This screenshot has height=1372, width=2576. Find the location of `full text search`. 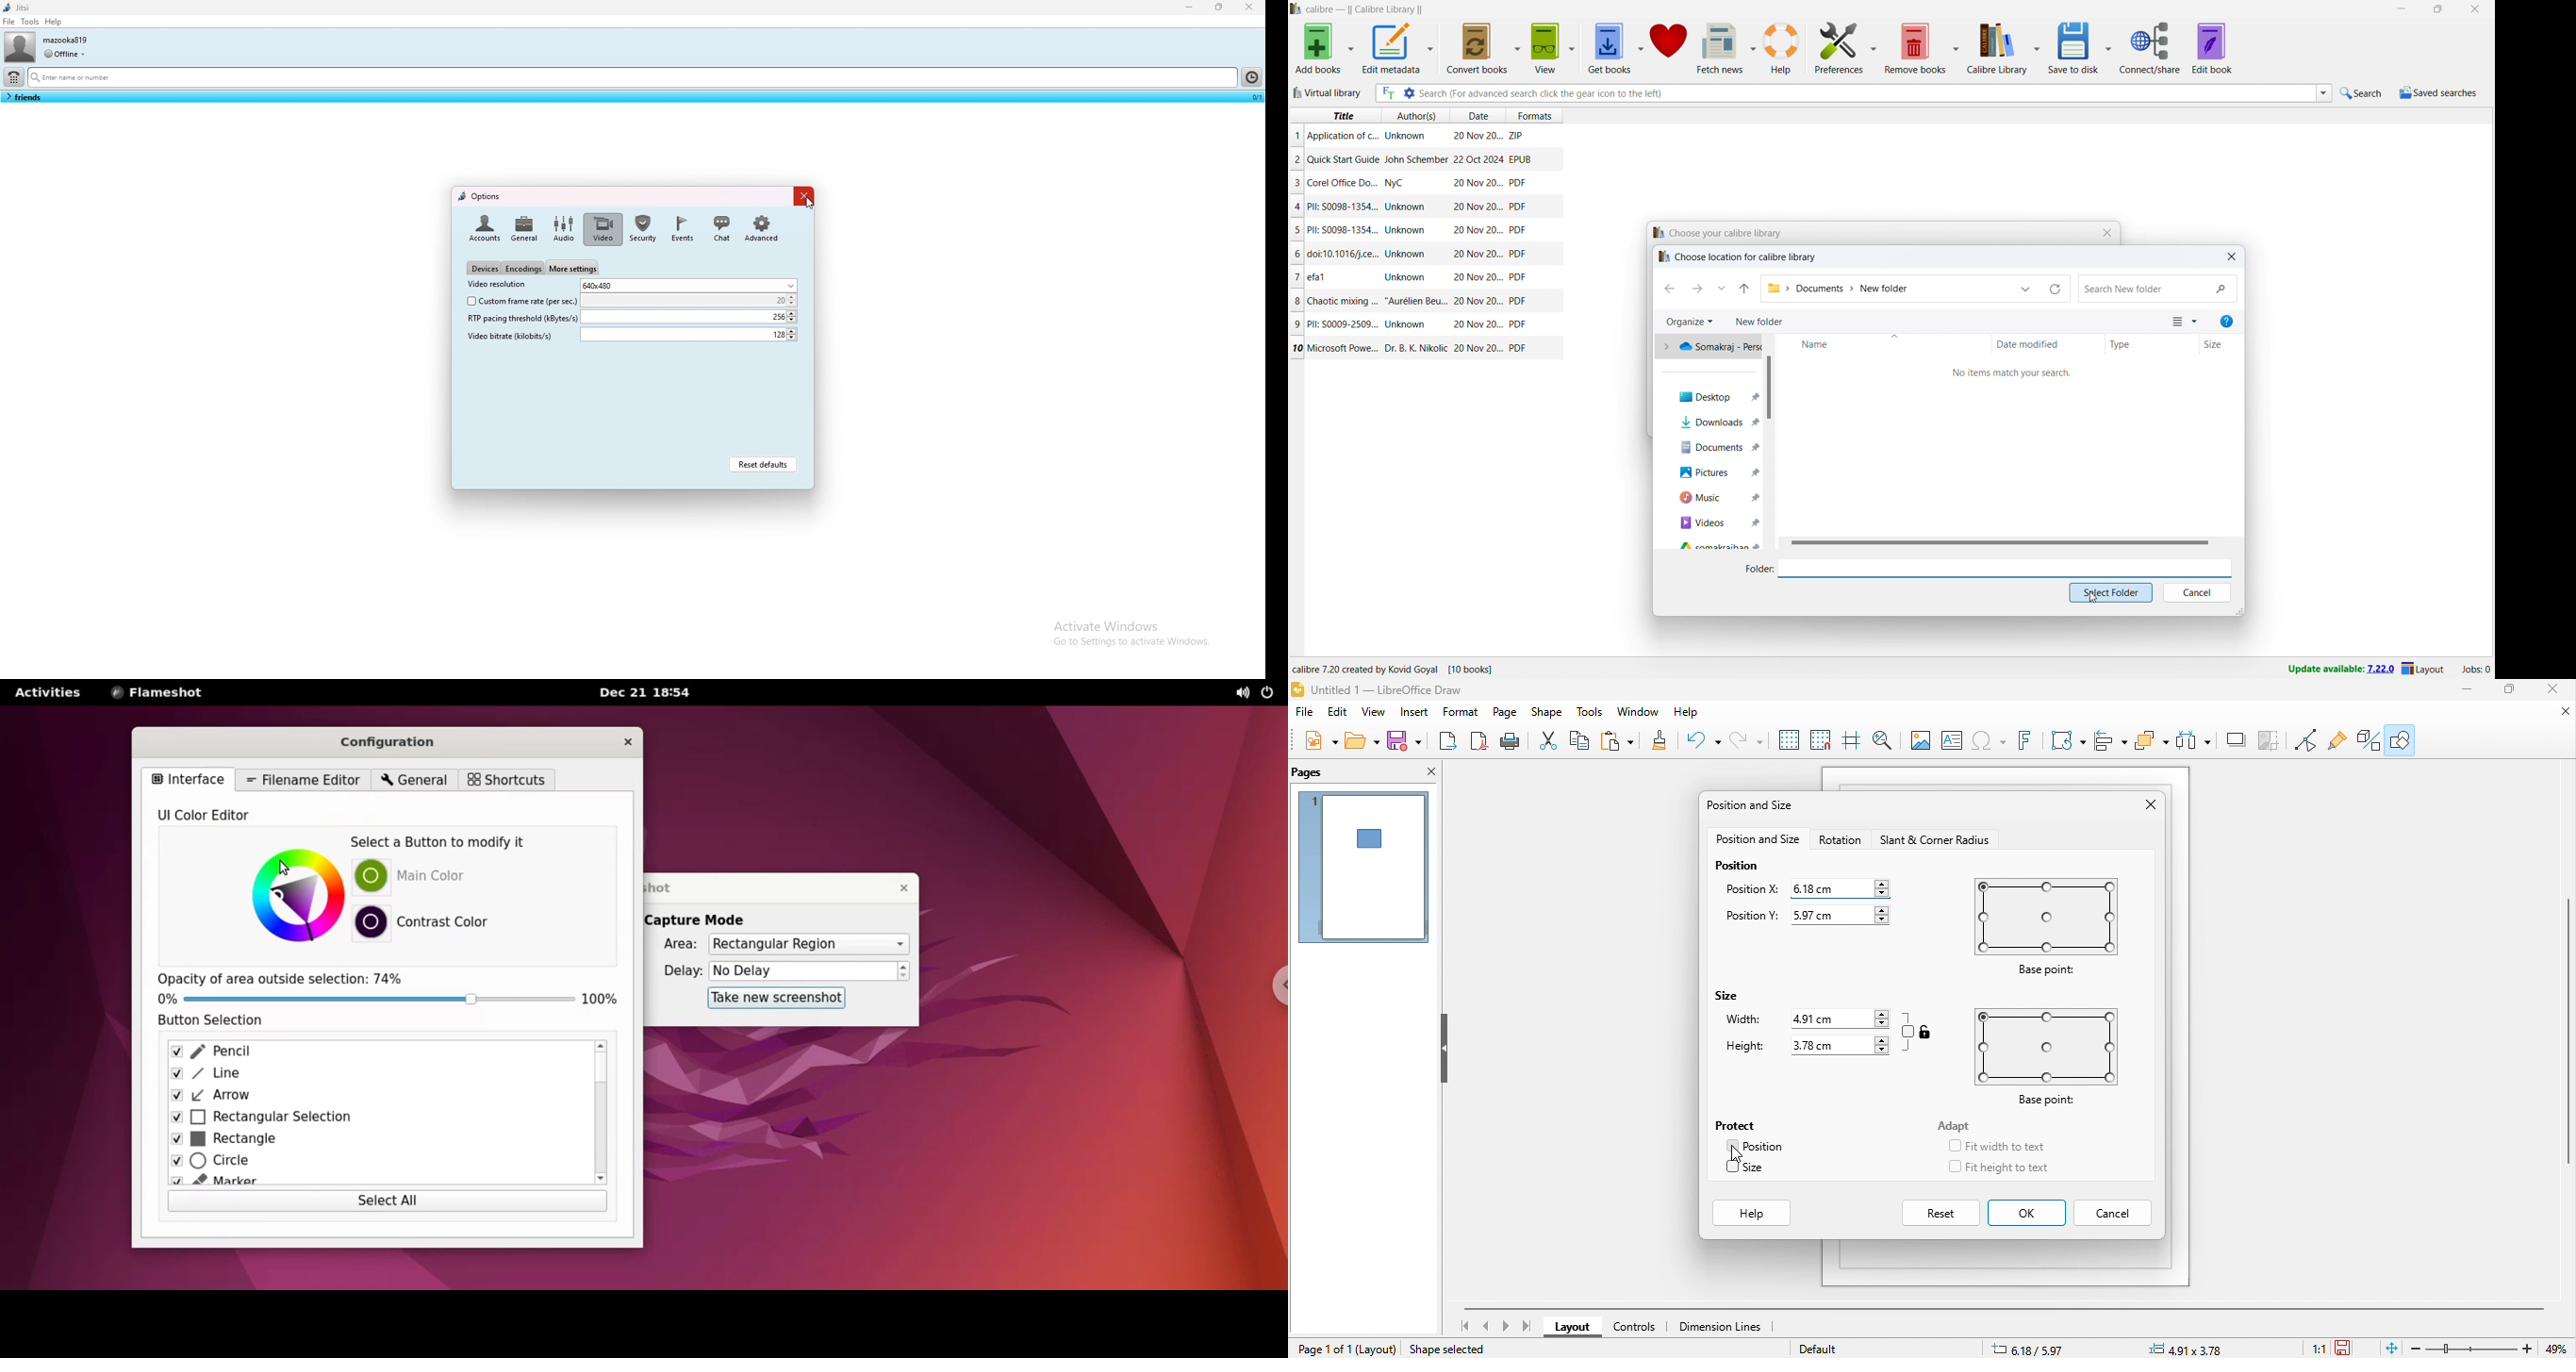

full text search is located at coordinates (1387, 93).